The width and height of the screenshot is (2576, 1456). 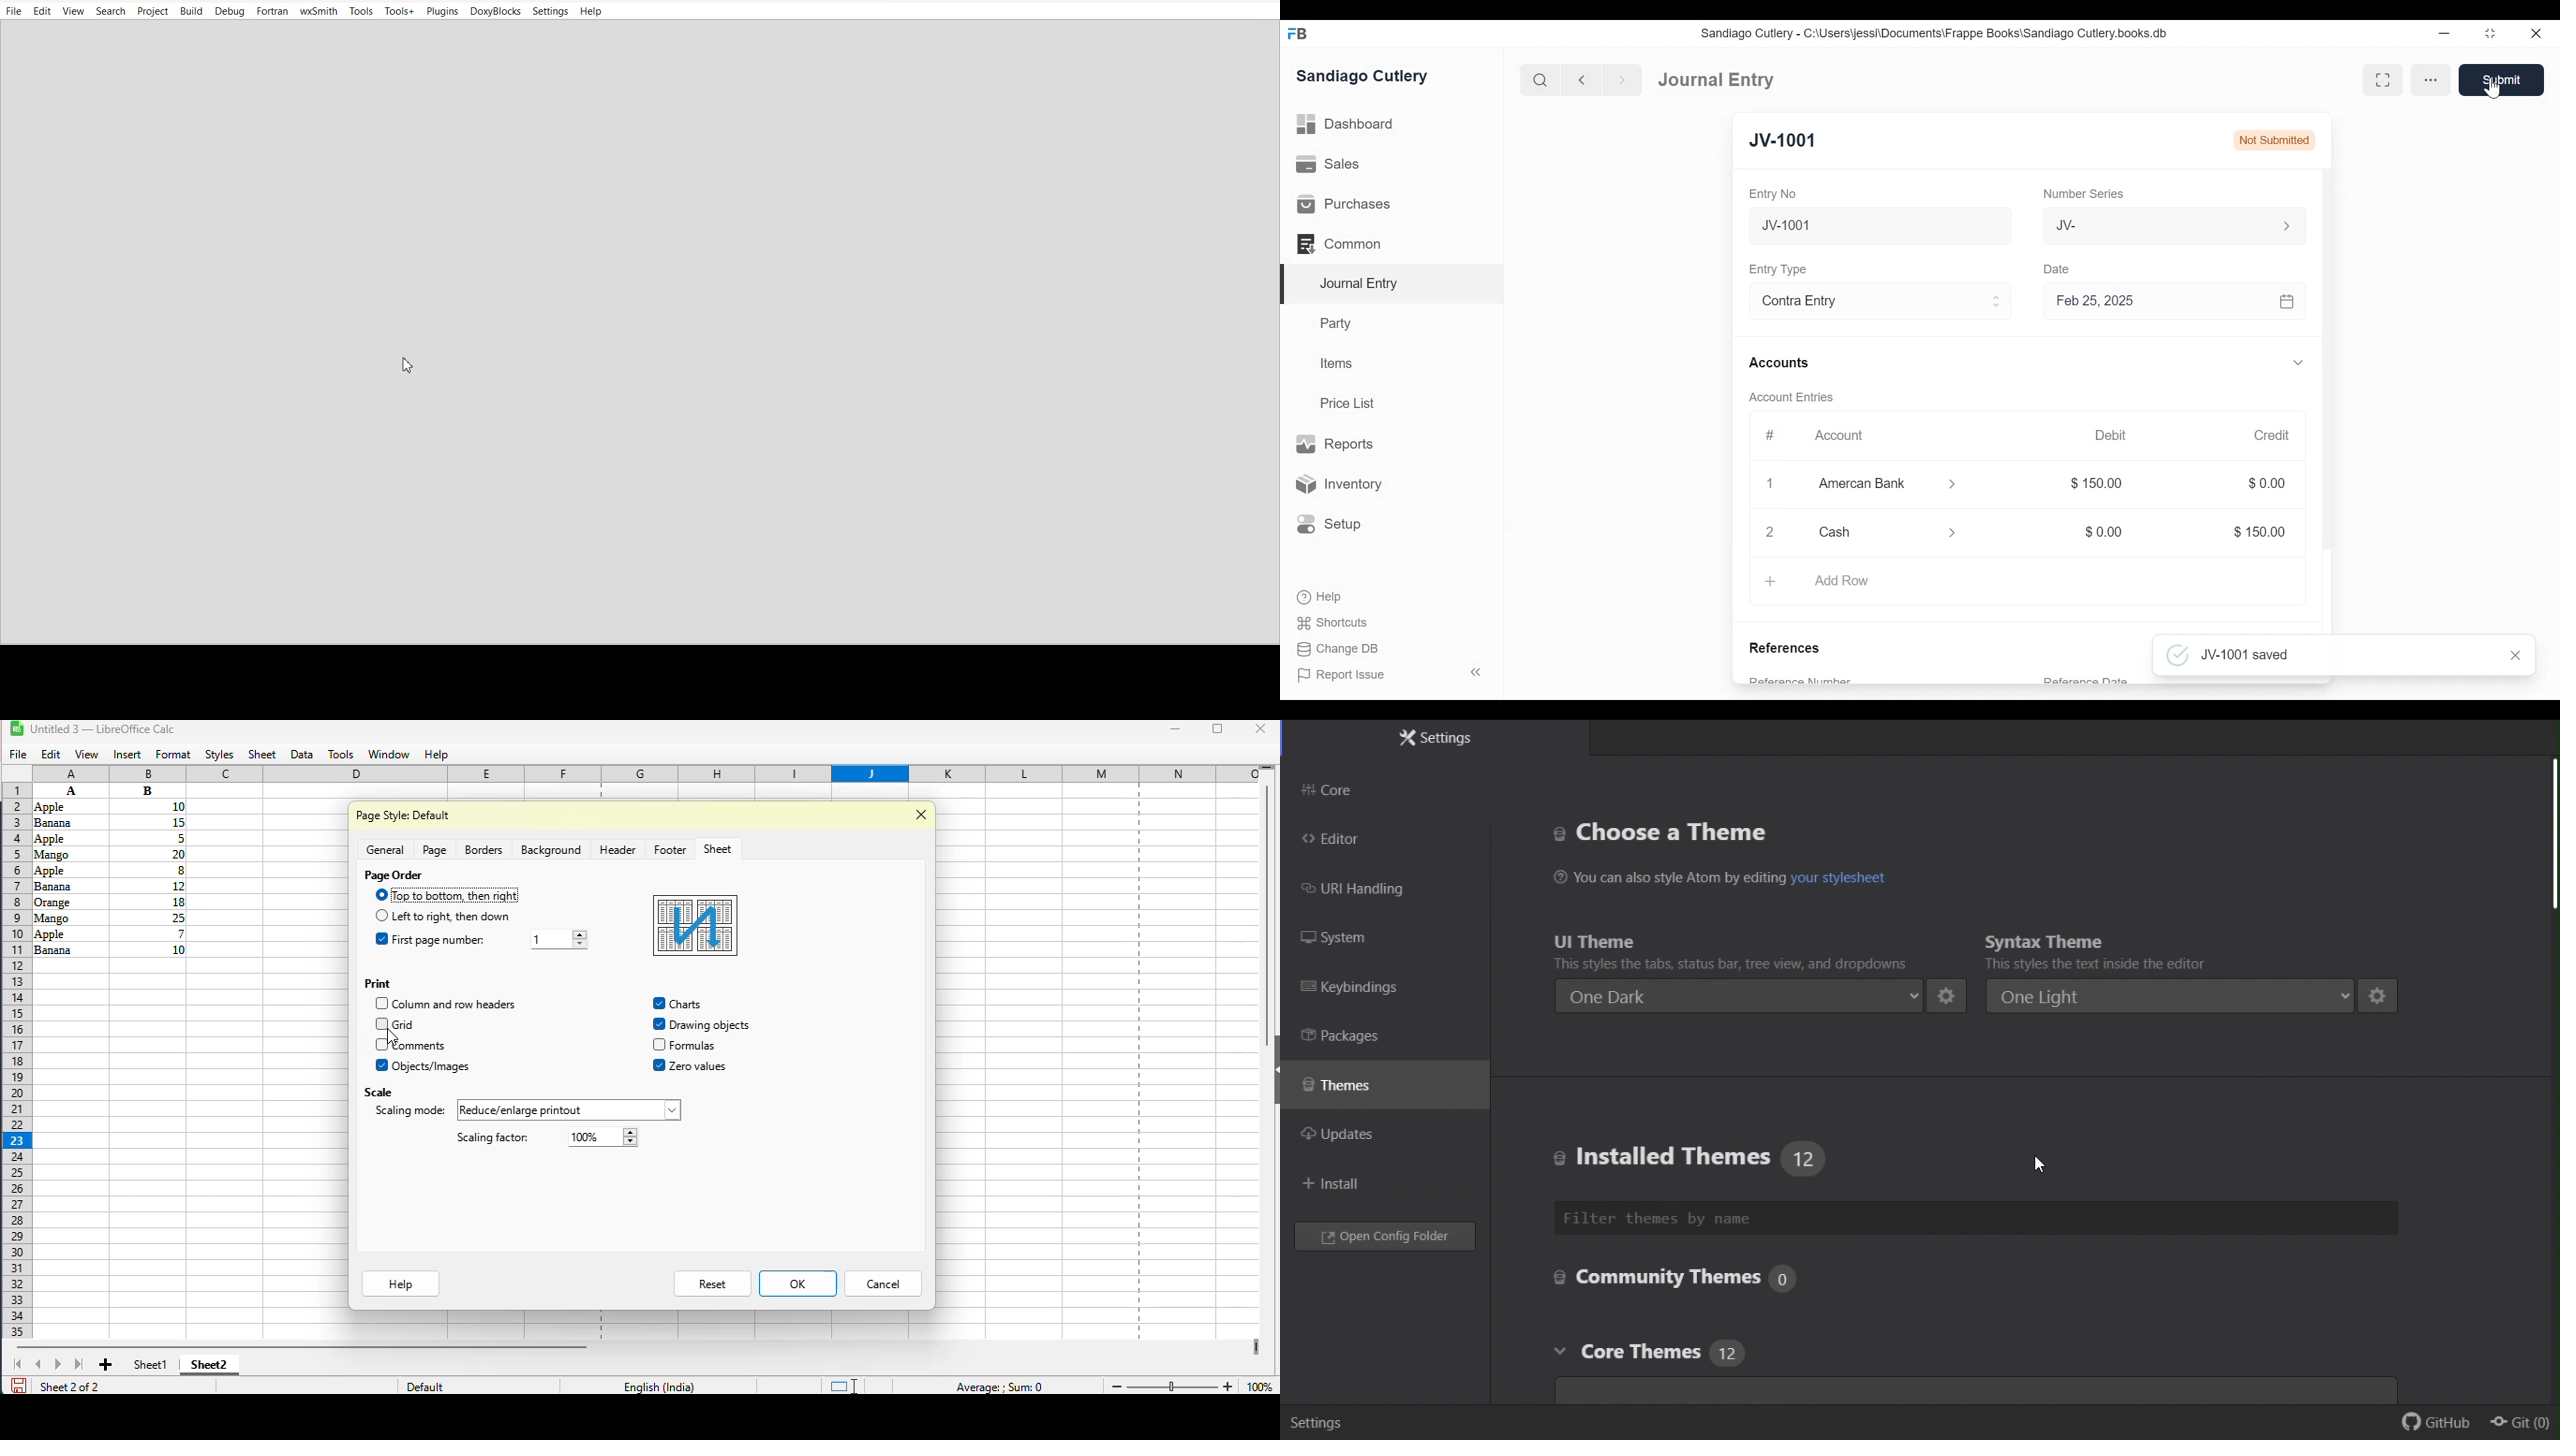 I want to click on scroll to last sheet, so click(x=80, y=1364).